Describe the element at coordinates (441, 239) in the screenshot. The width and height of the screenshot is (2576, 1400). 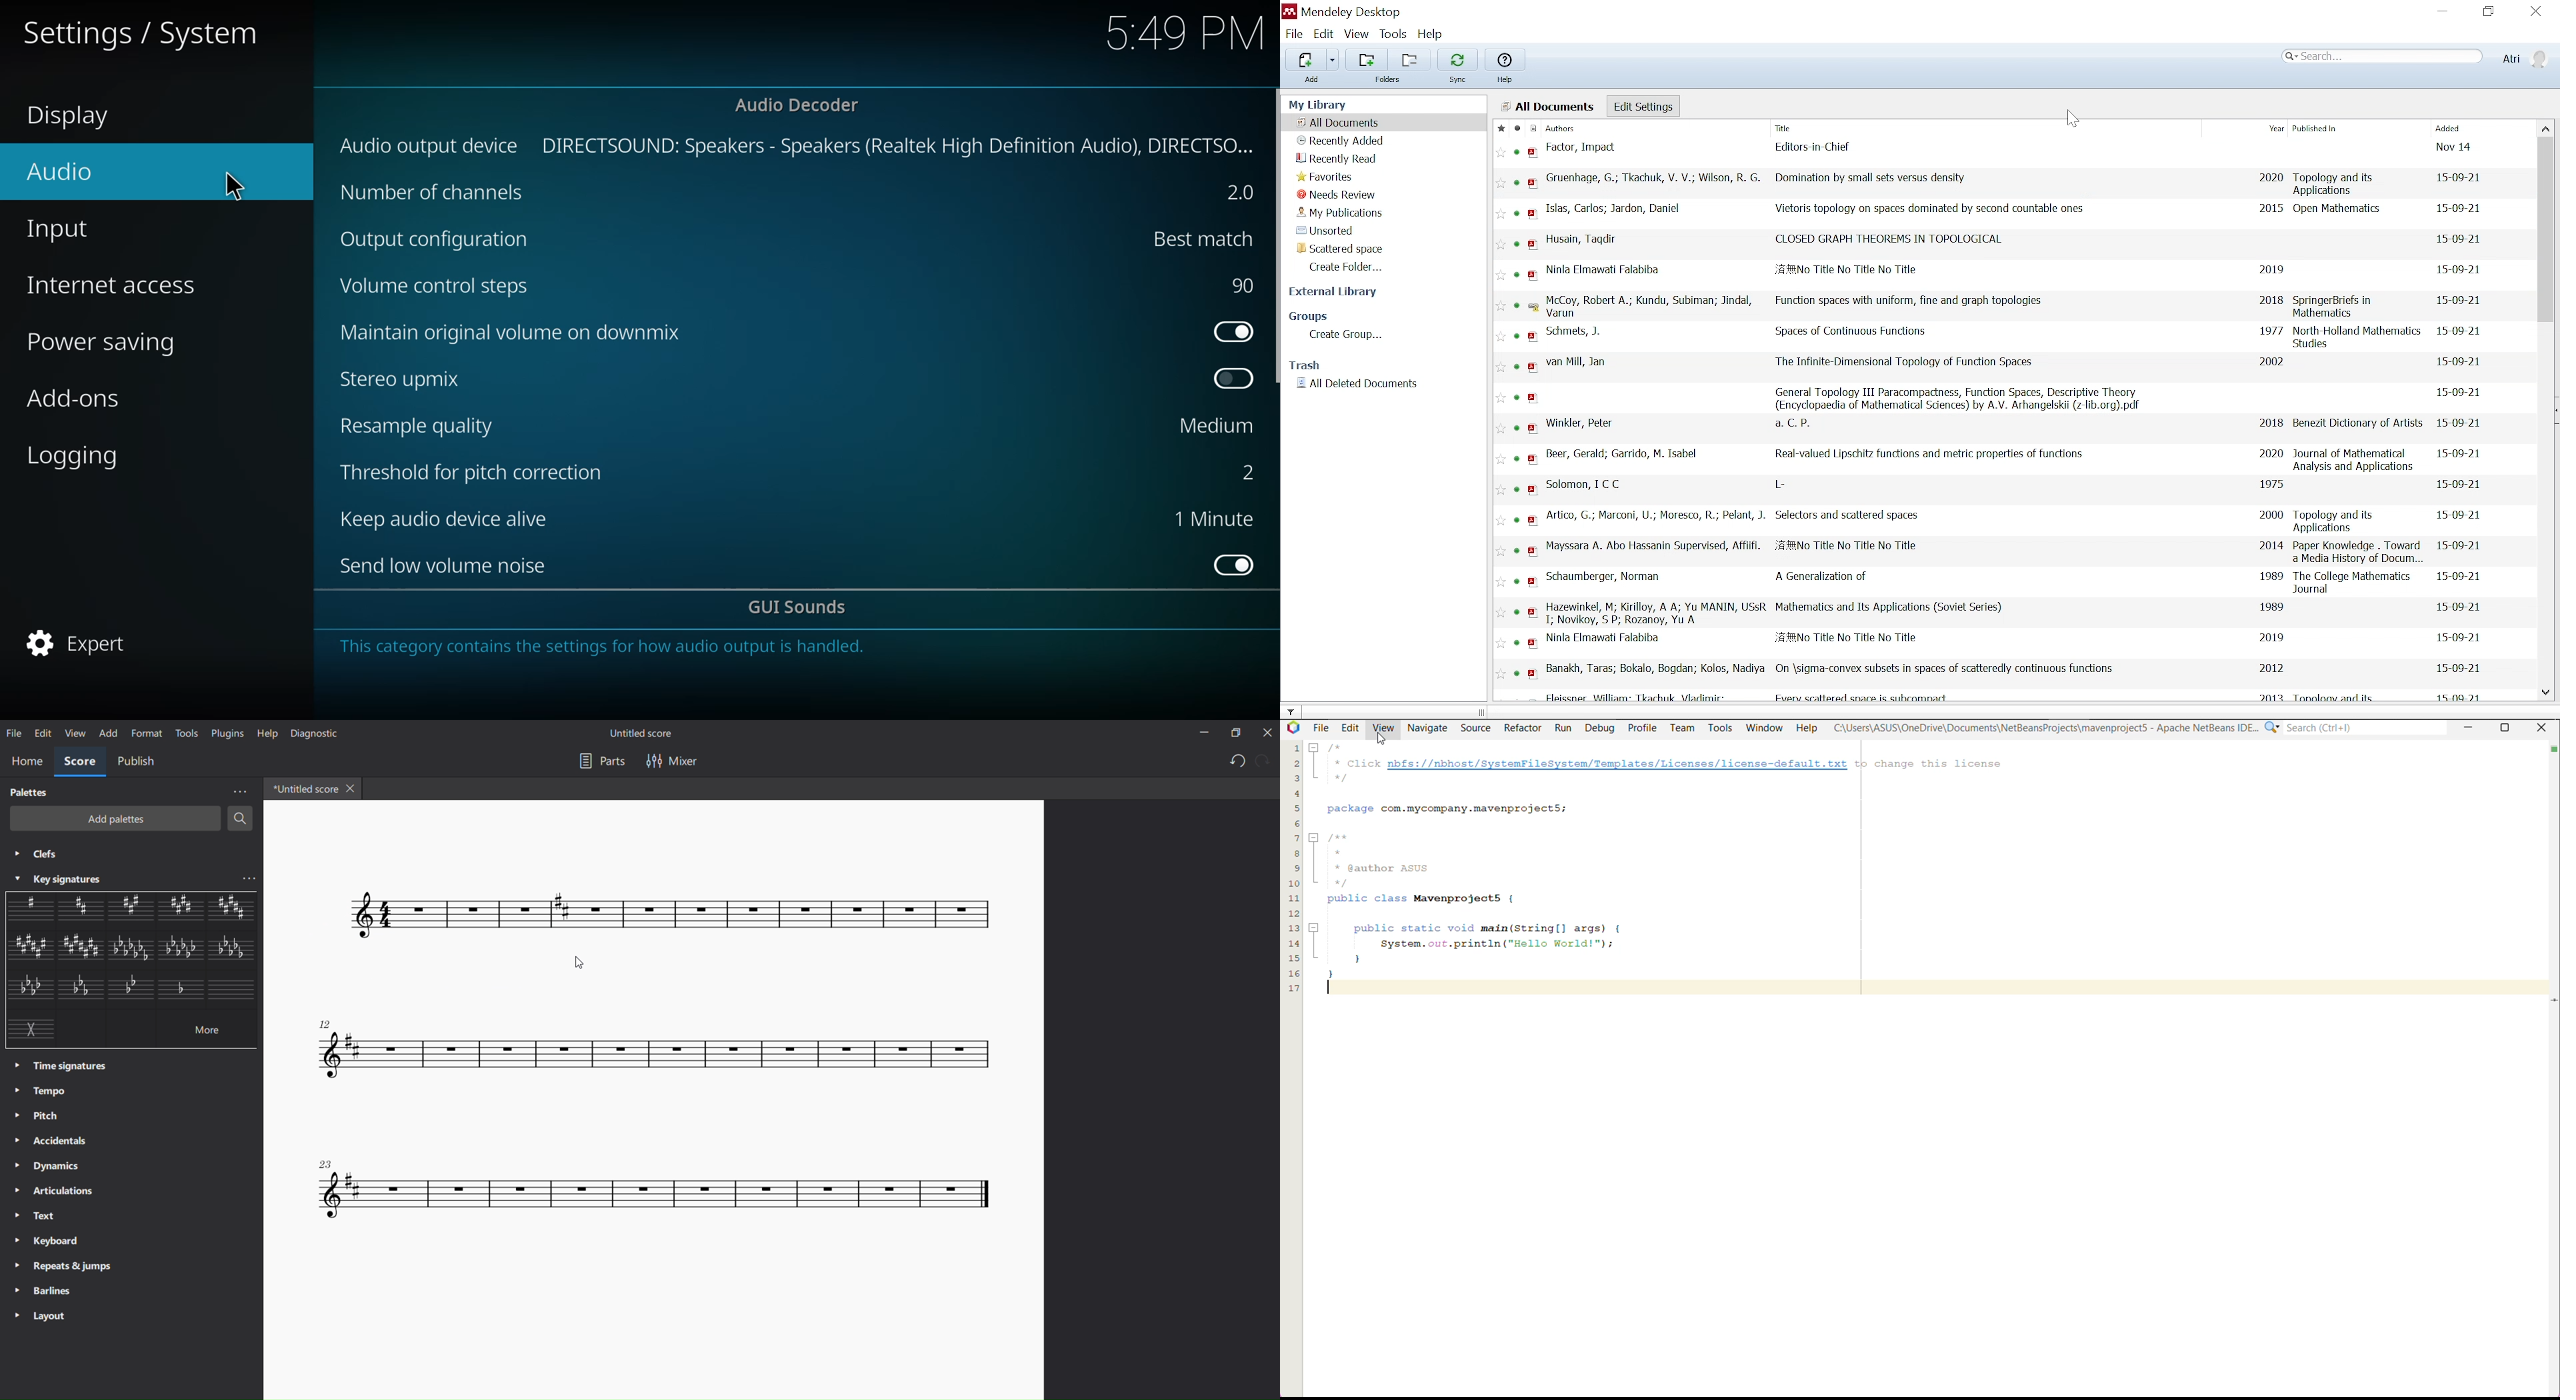
I see `output cofig` at that location.